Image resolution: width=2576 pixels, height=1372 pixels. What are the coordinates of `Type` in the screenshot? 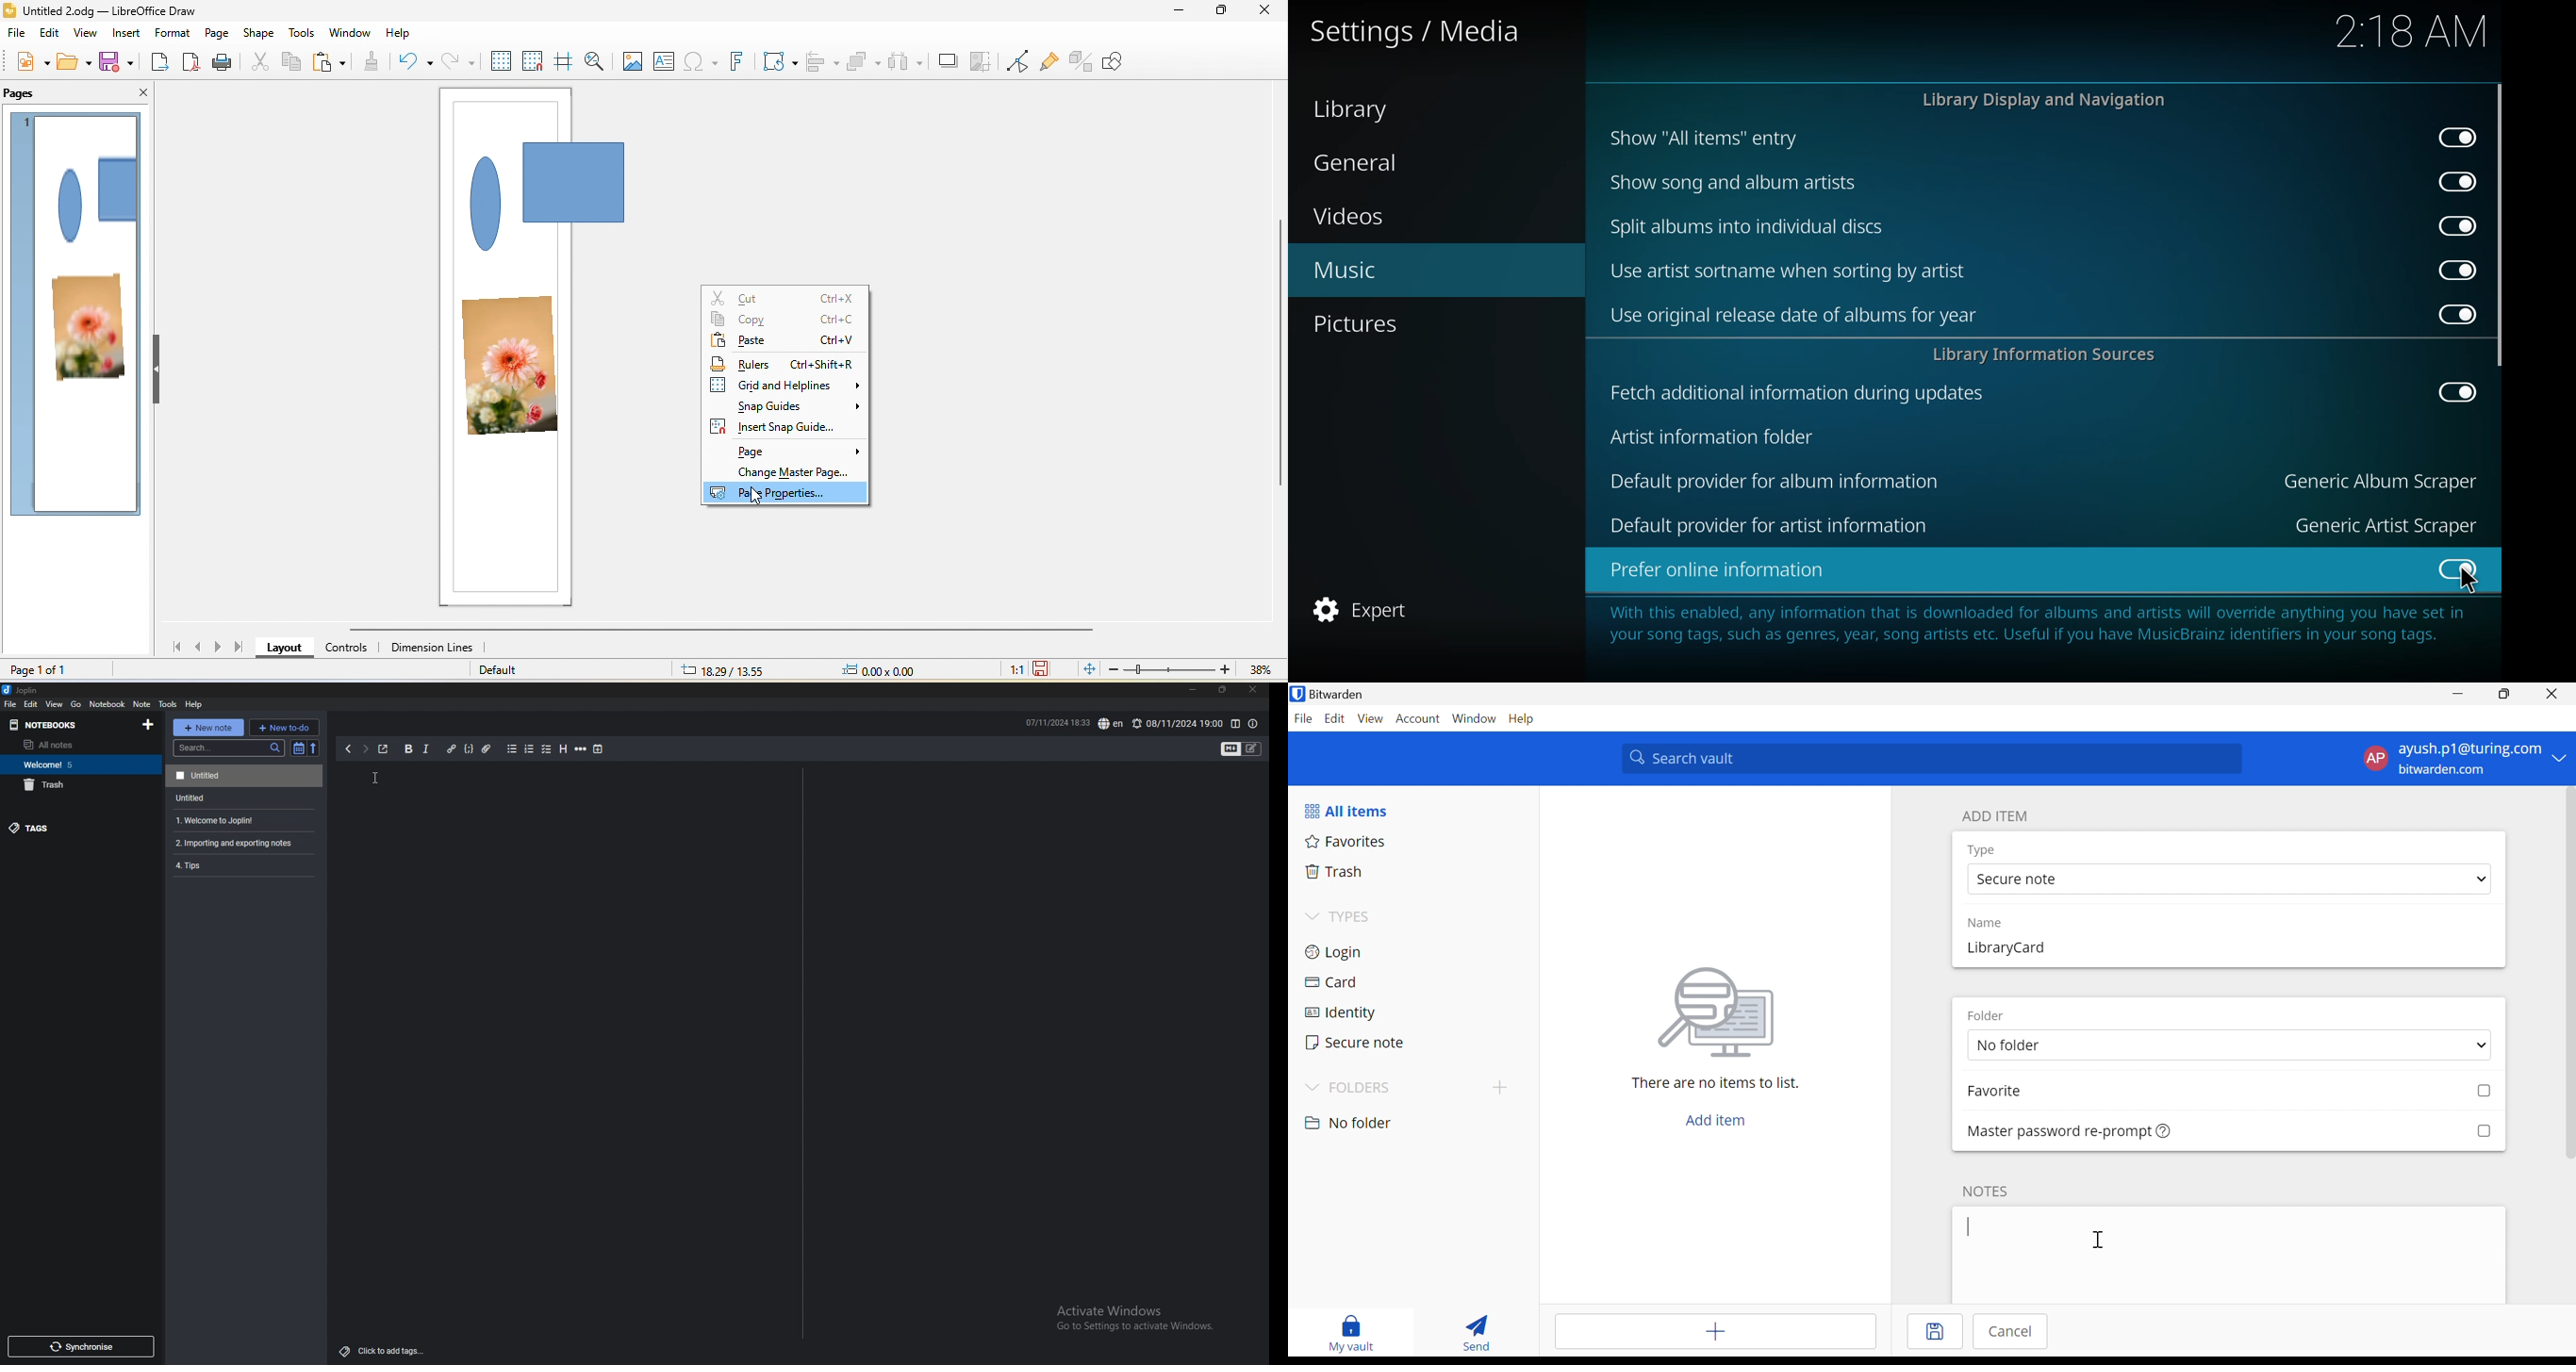 It's located at (1982, 852).